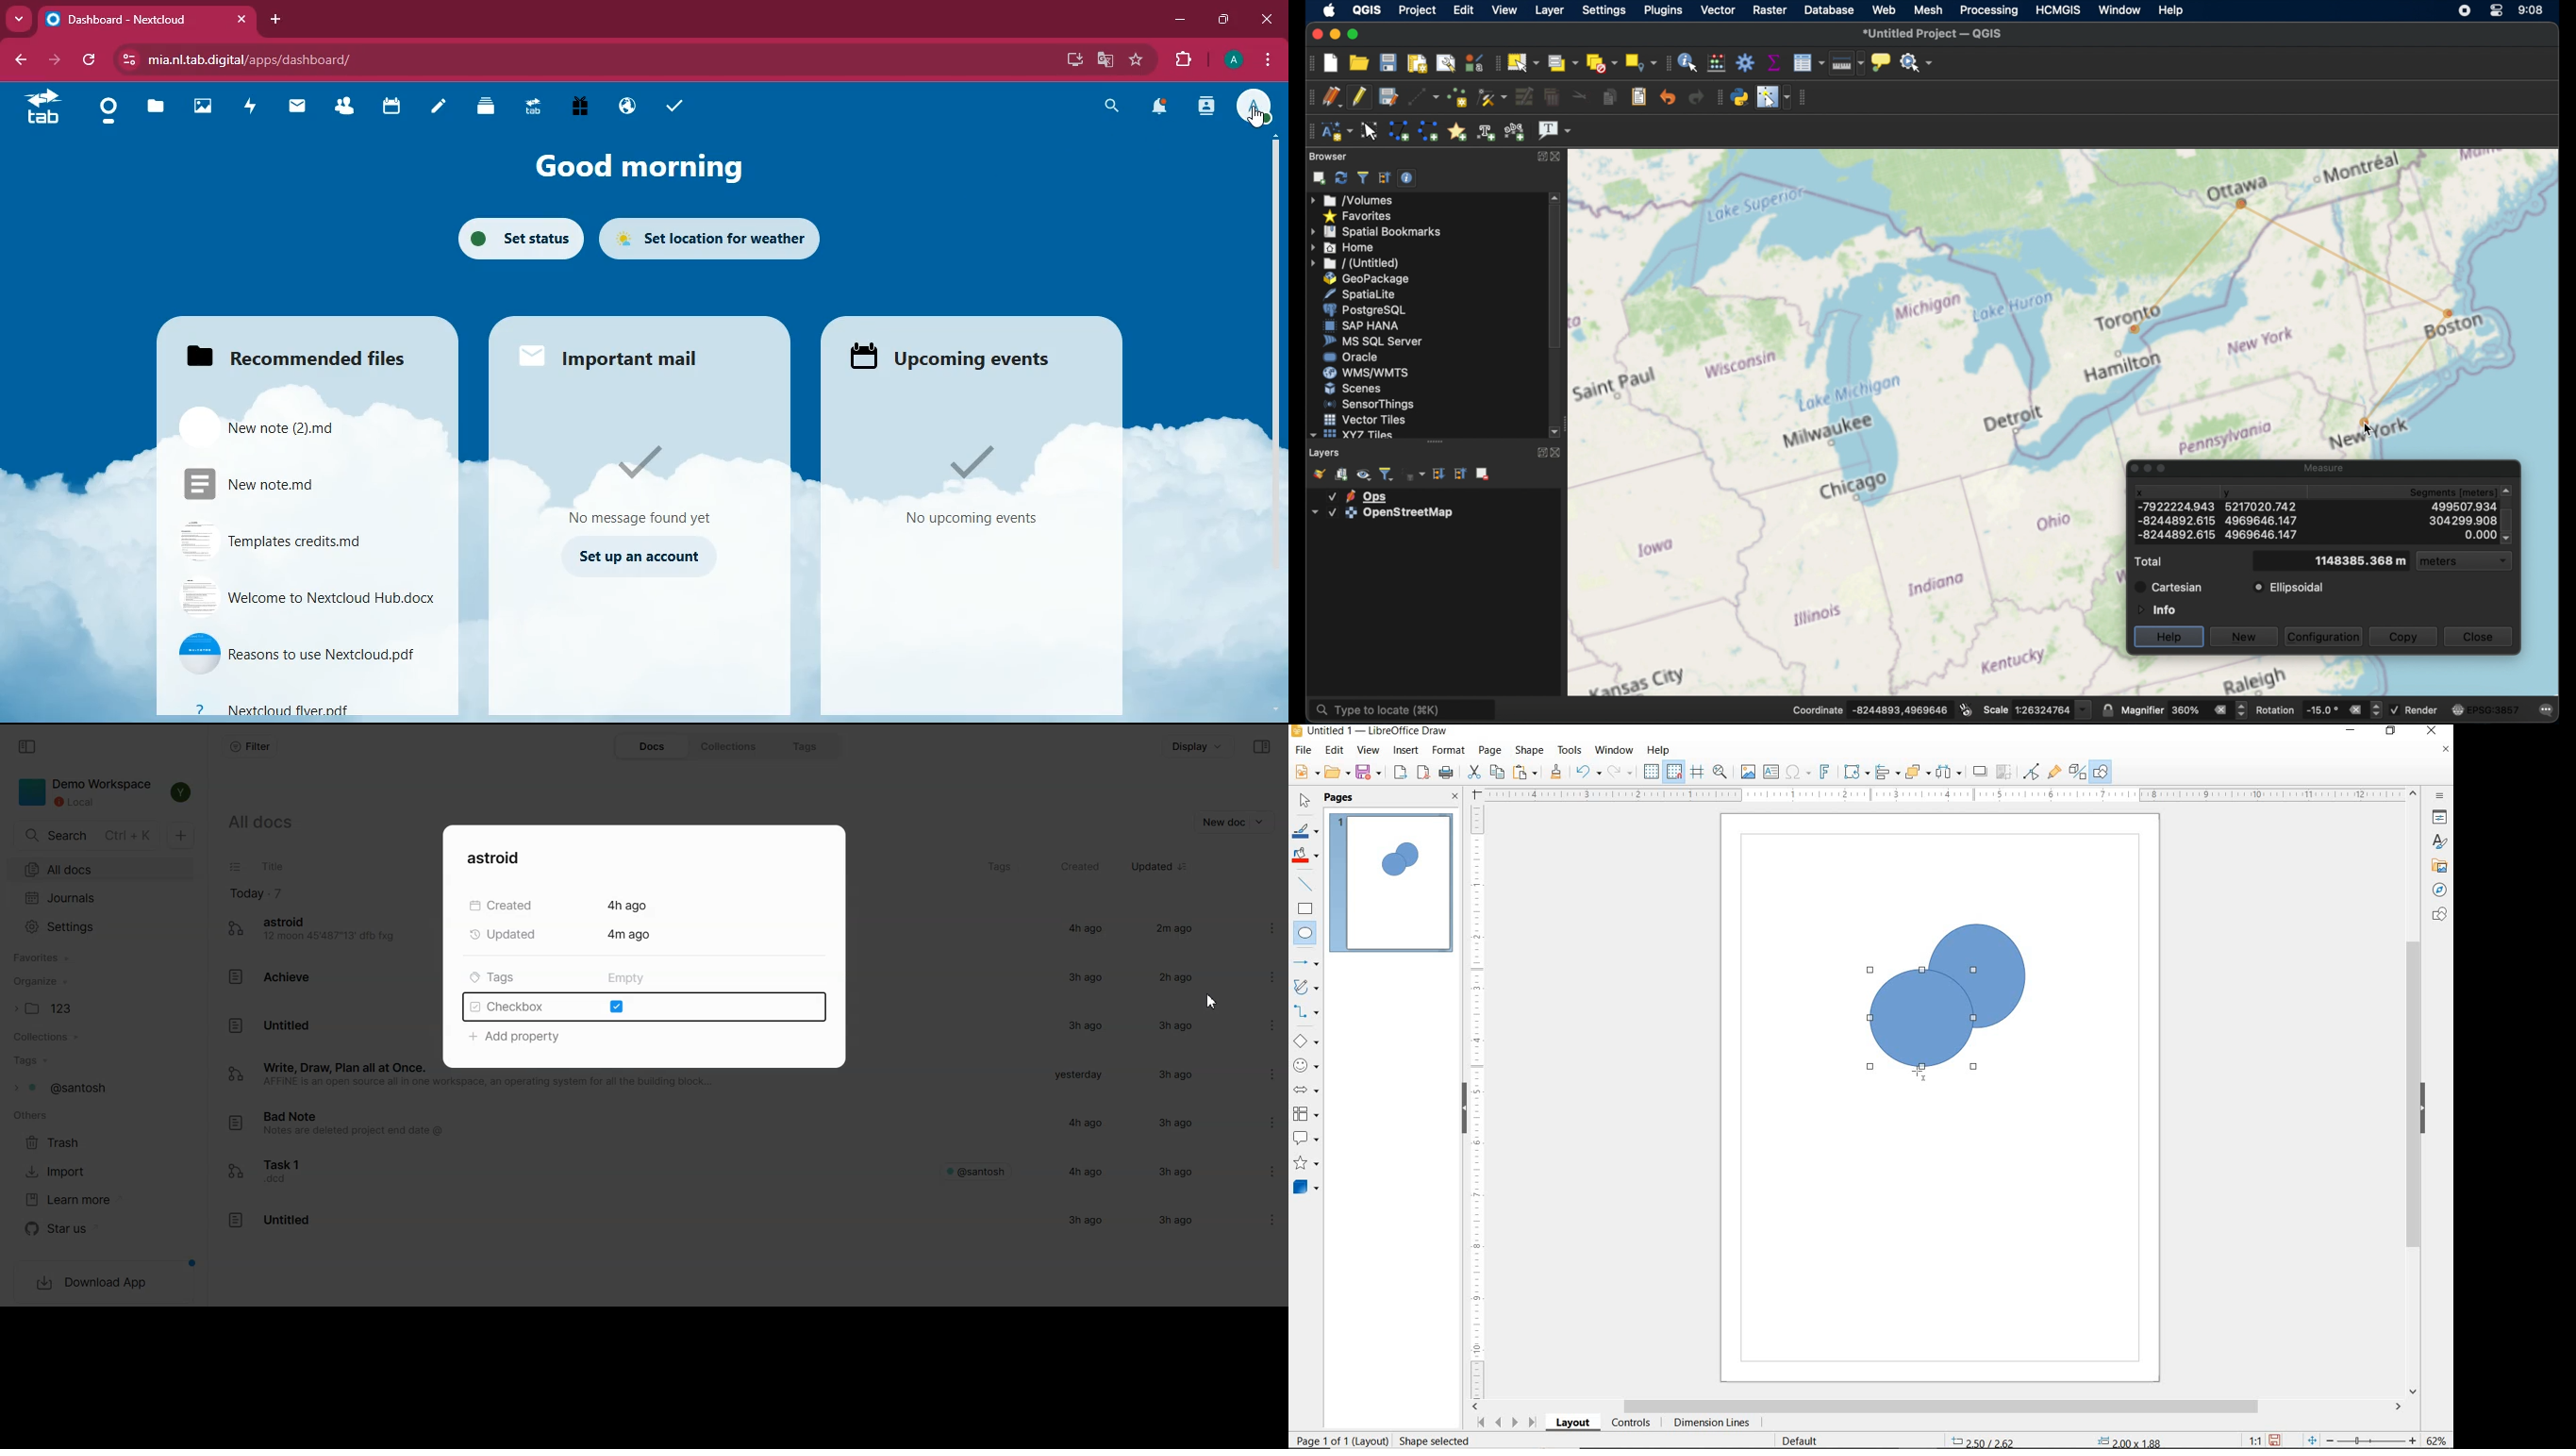 This screenshot has height=1456, width=2576. What do you see at coordinates (1305, 988) in the screenshot?
I see `CURVES AND POLYGONS` at bounding box center [1305, 988].